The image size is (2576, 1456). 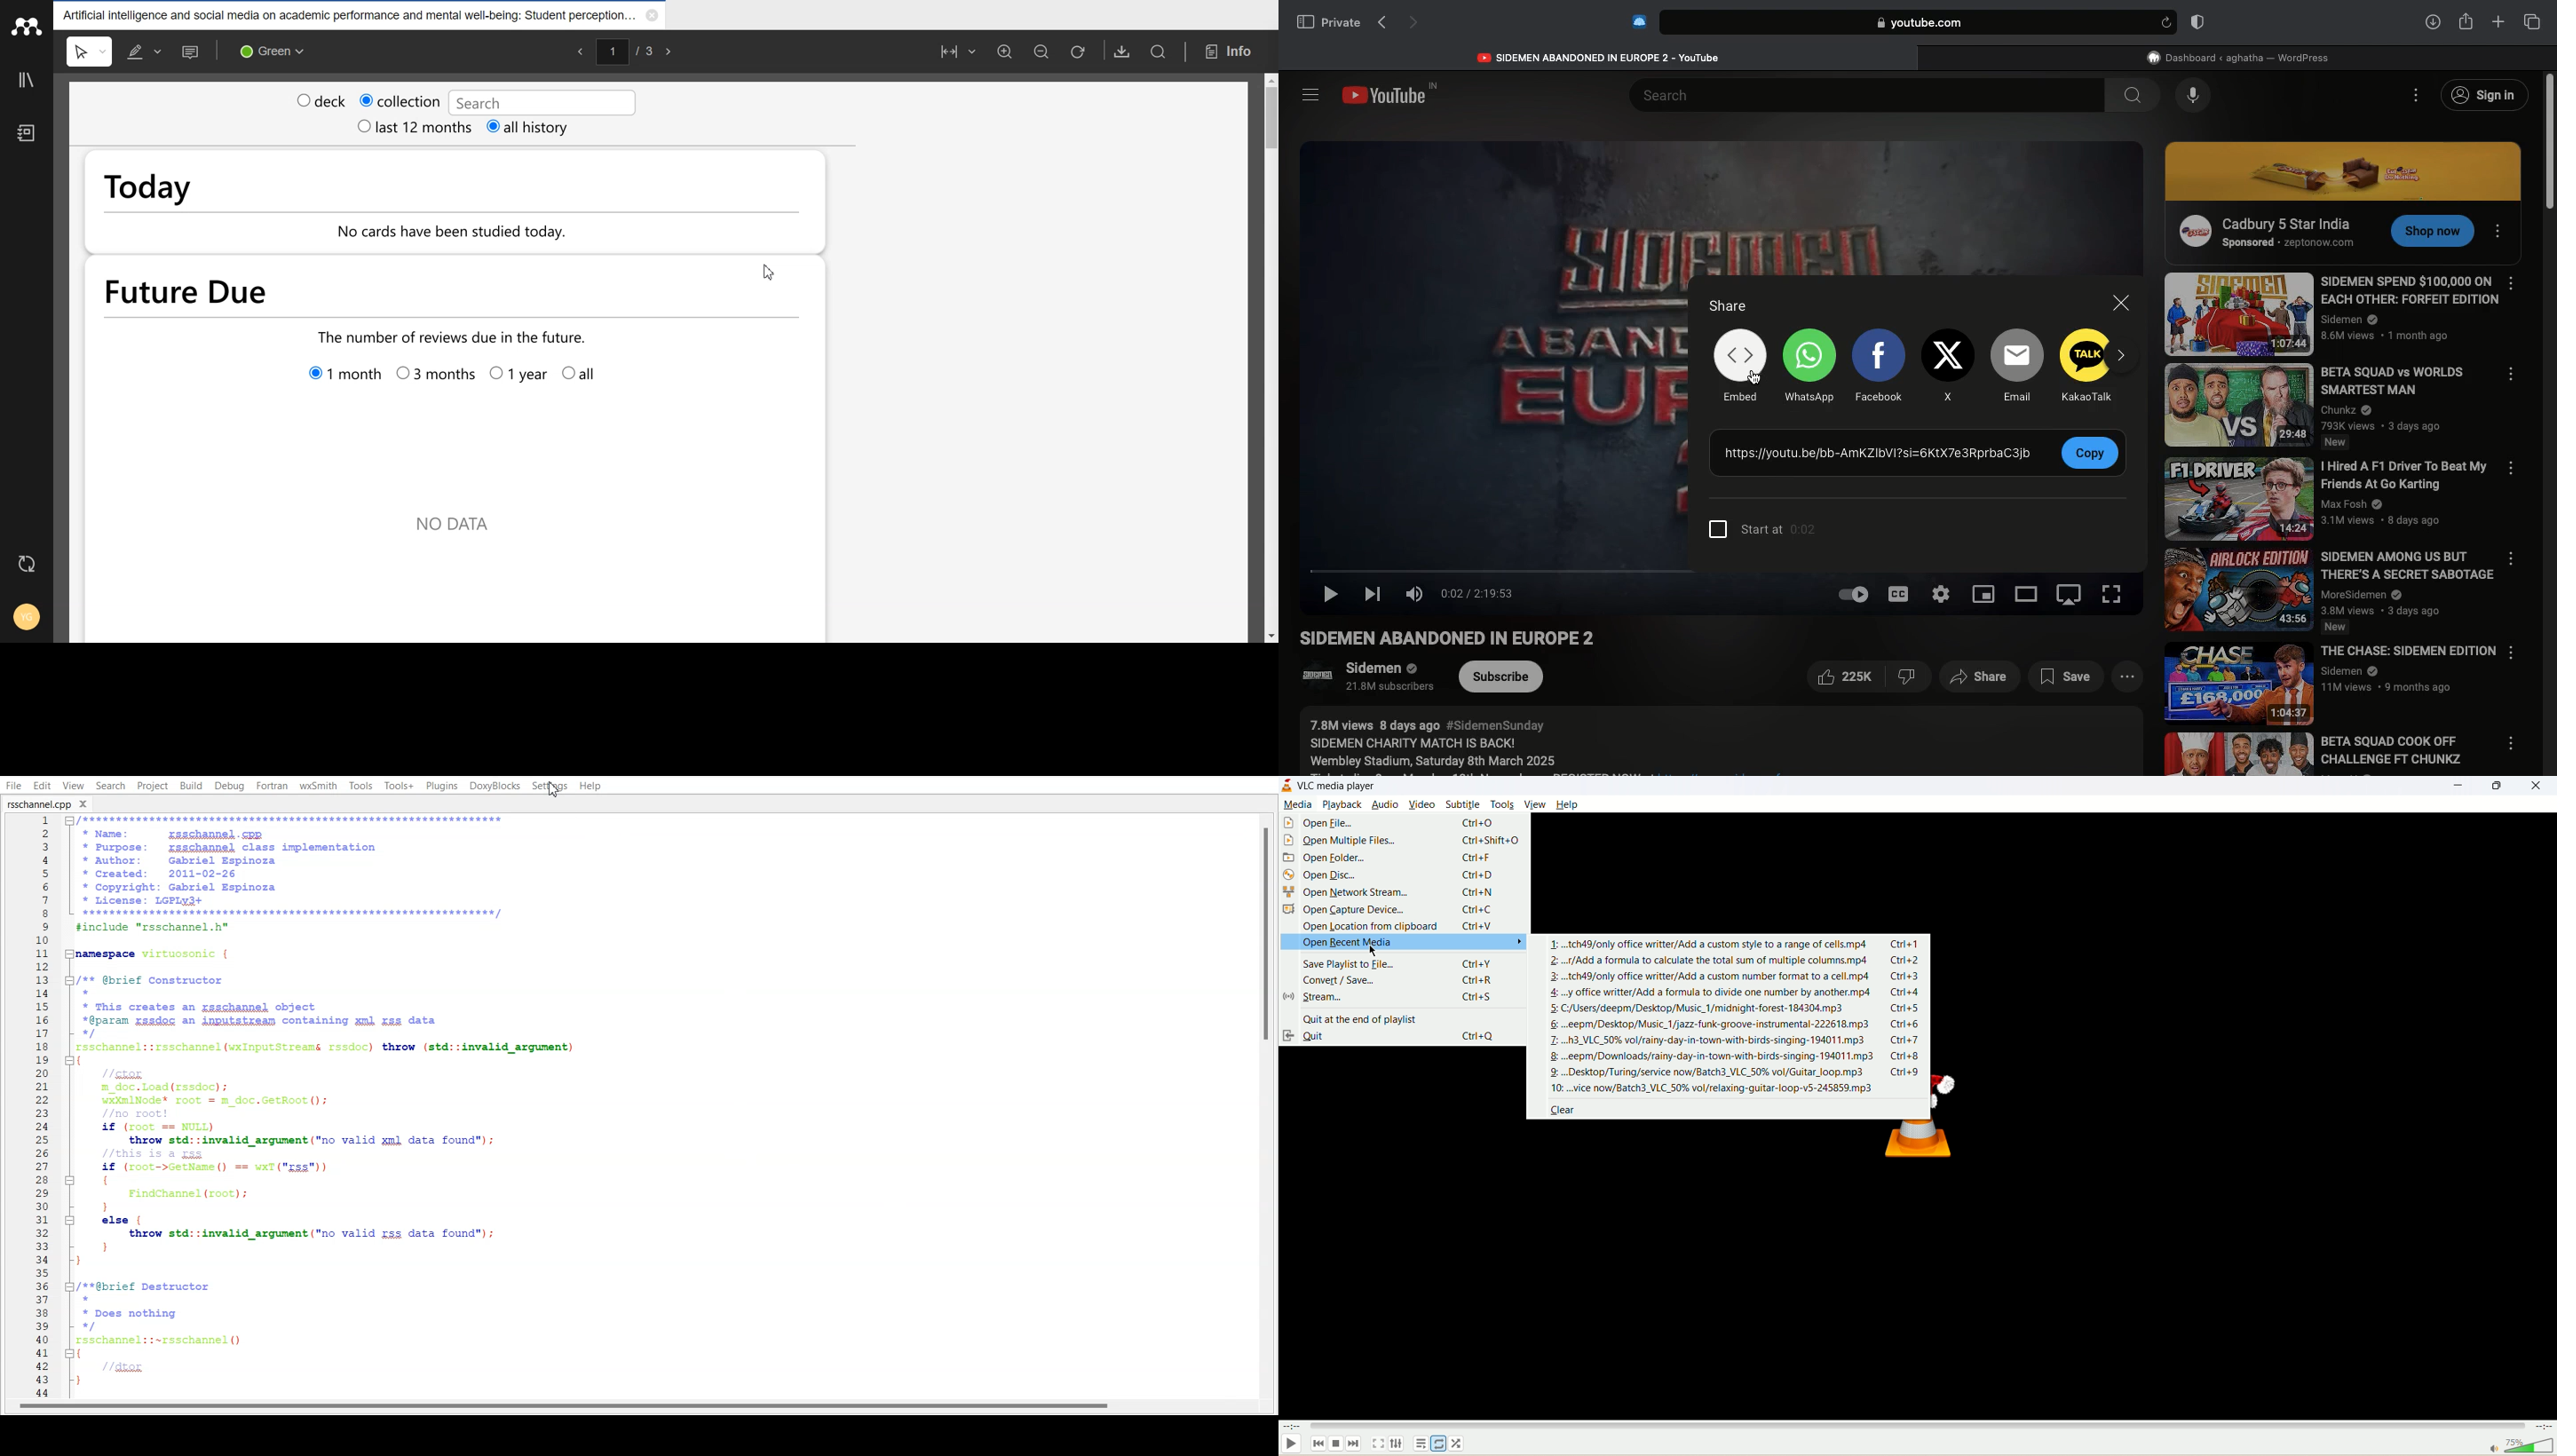 I want to click on Search bar, so click(x=1901, y=22).